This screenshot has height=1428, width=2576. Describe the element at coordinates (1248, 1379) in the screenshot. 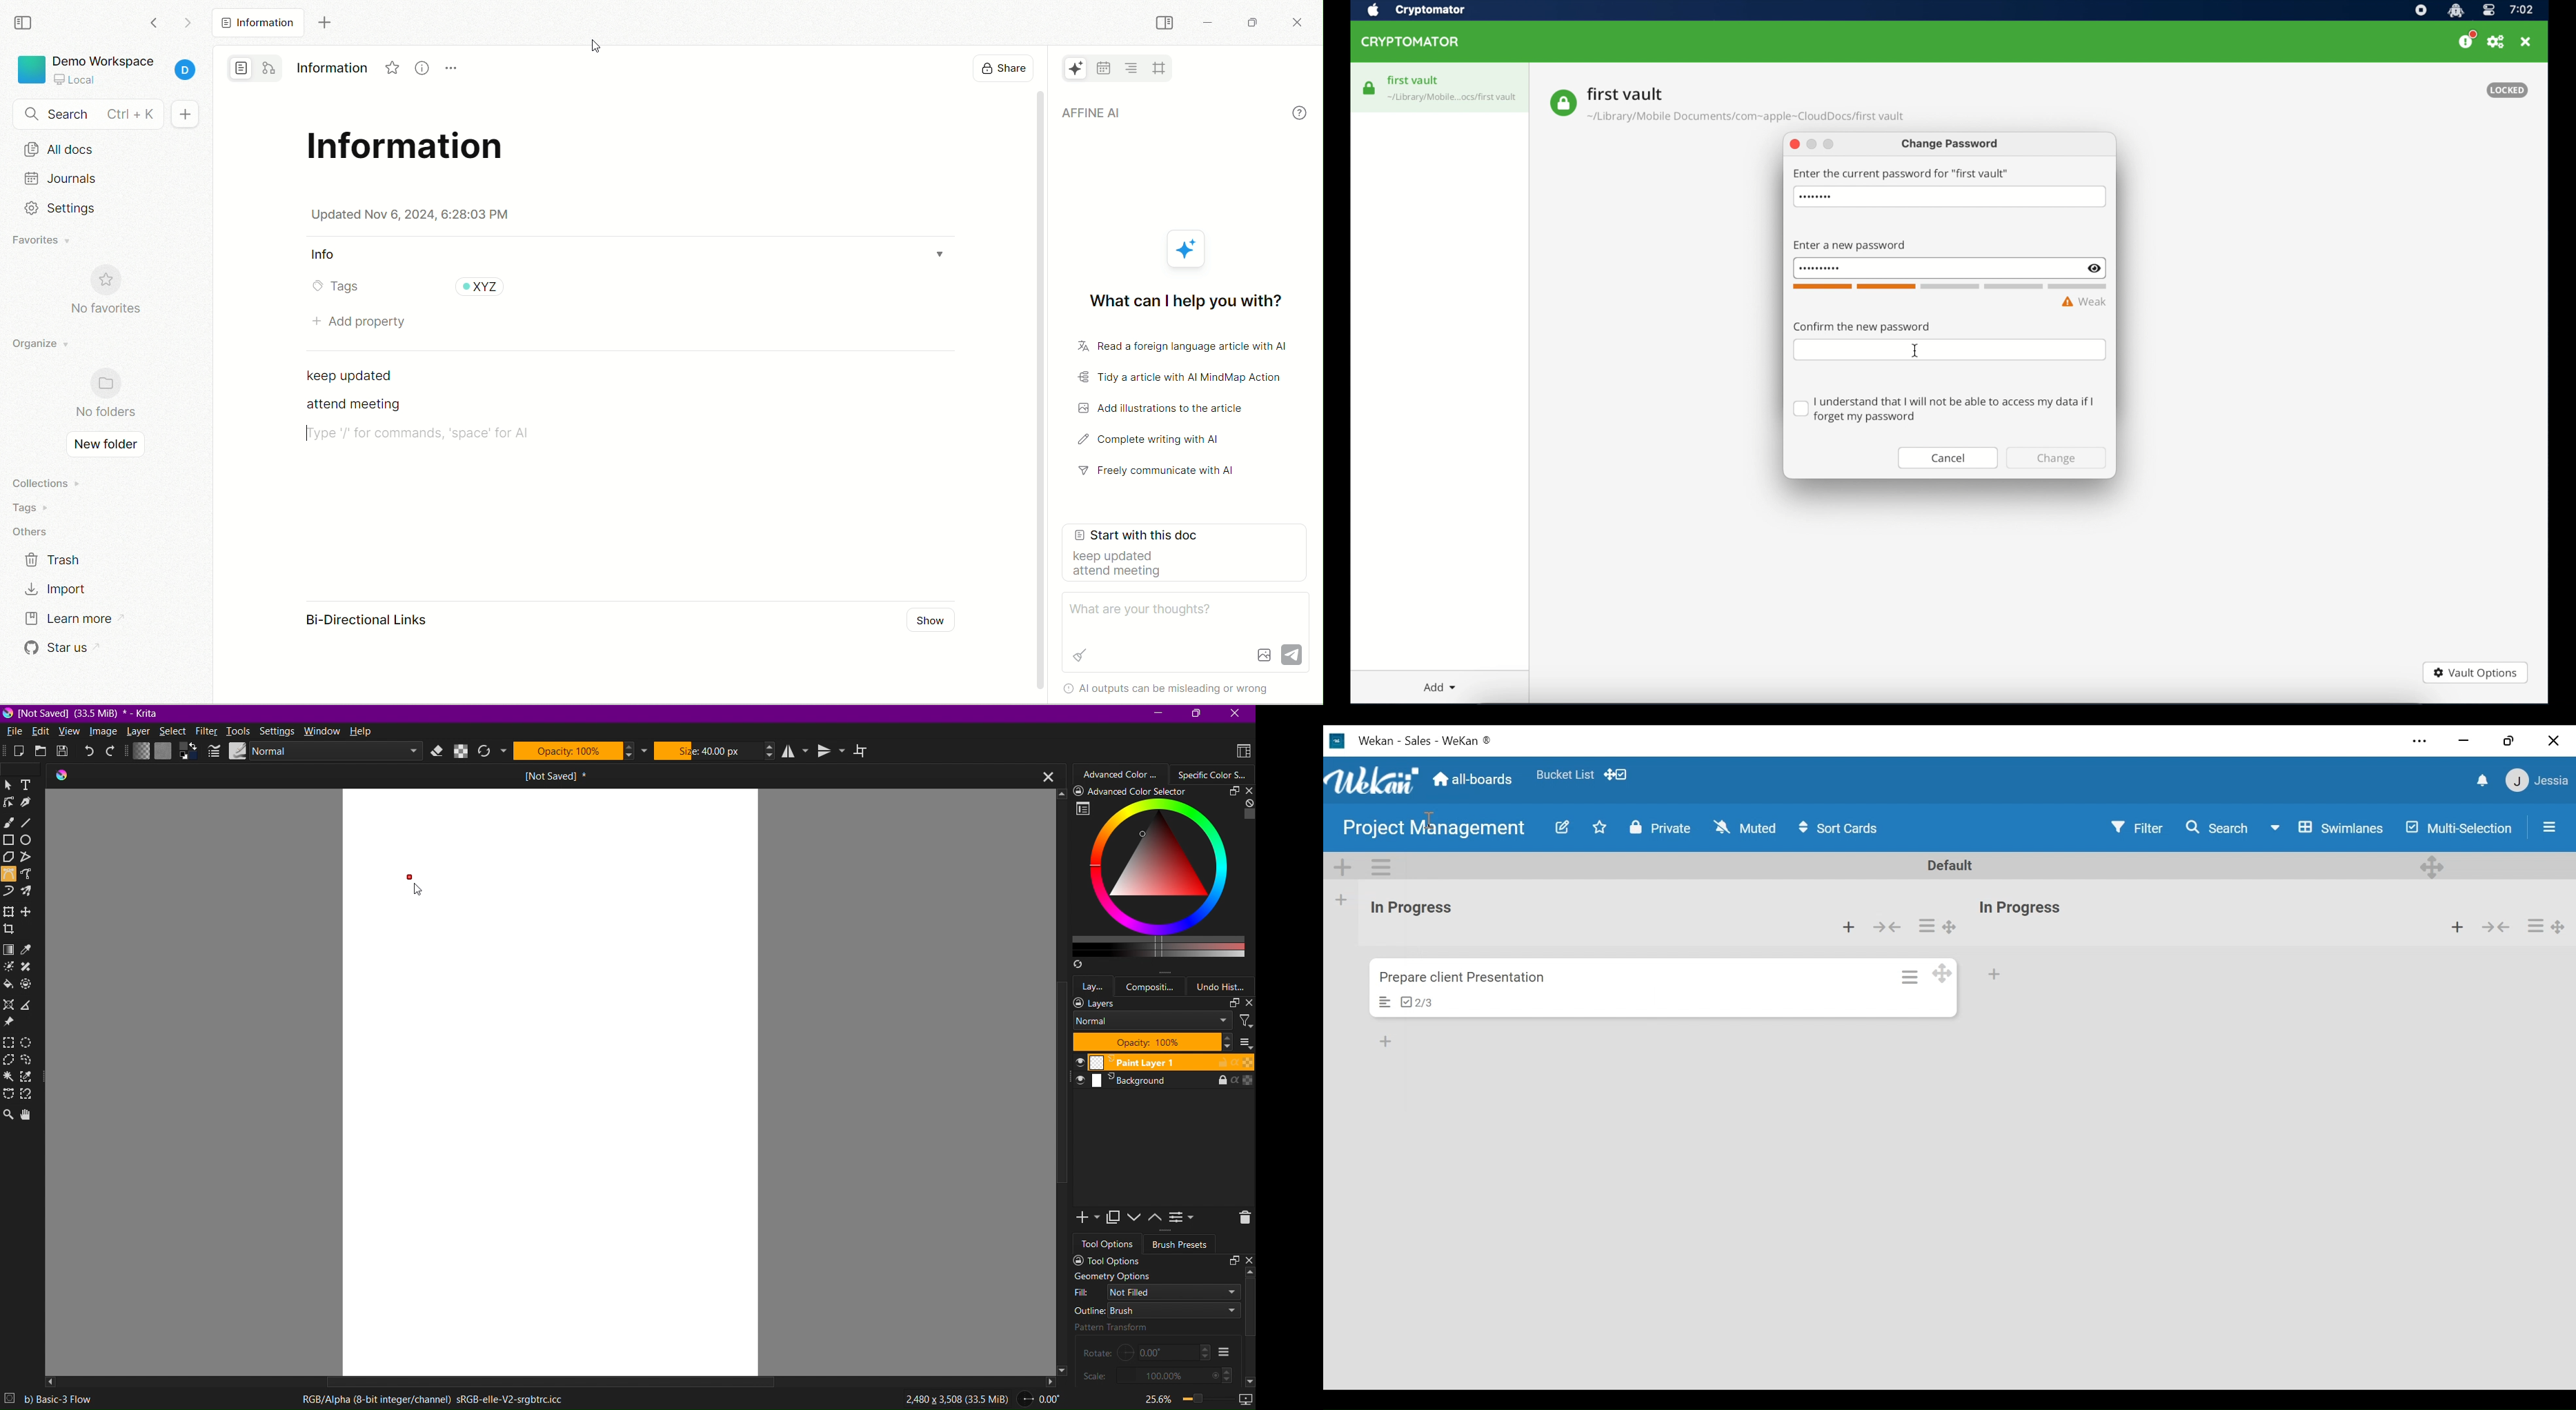

I see `down` at that location.